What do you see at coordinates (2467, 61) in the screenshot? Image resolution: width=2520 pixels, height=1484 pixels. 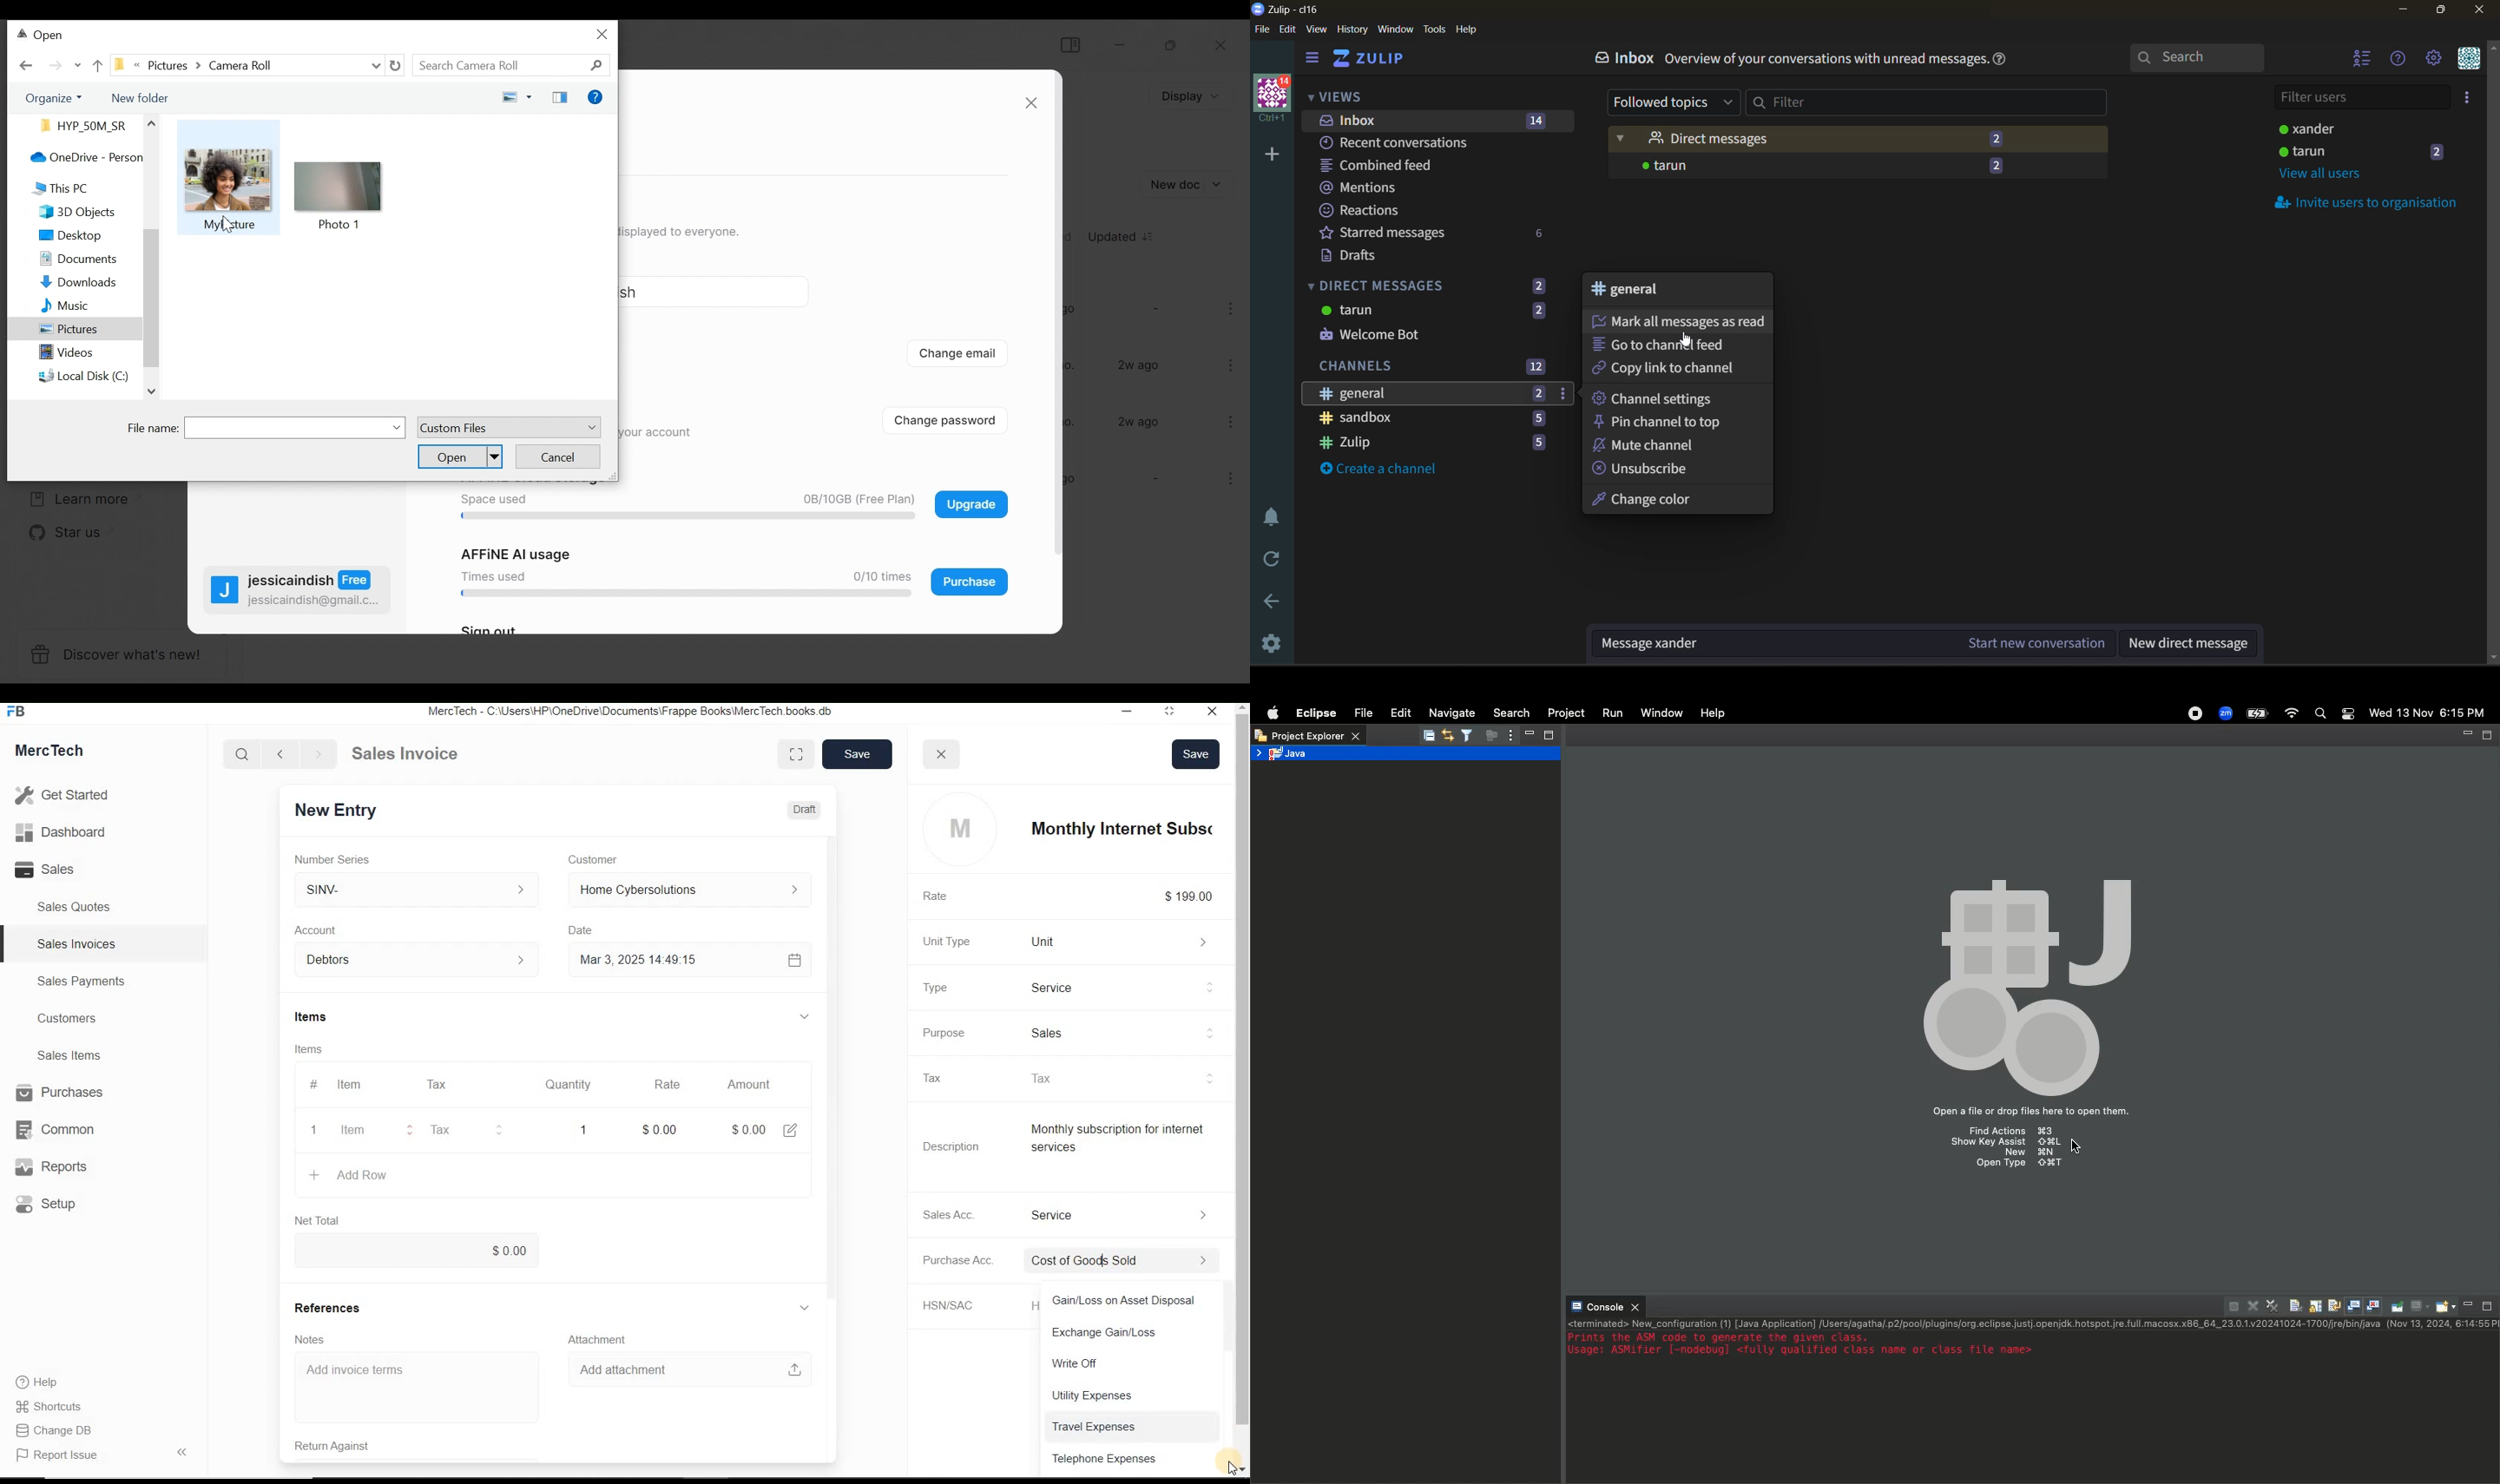 I see `personal menu` at bounding box center [2467, 61].